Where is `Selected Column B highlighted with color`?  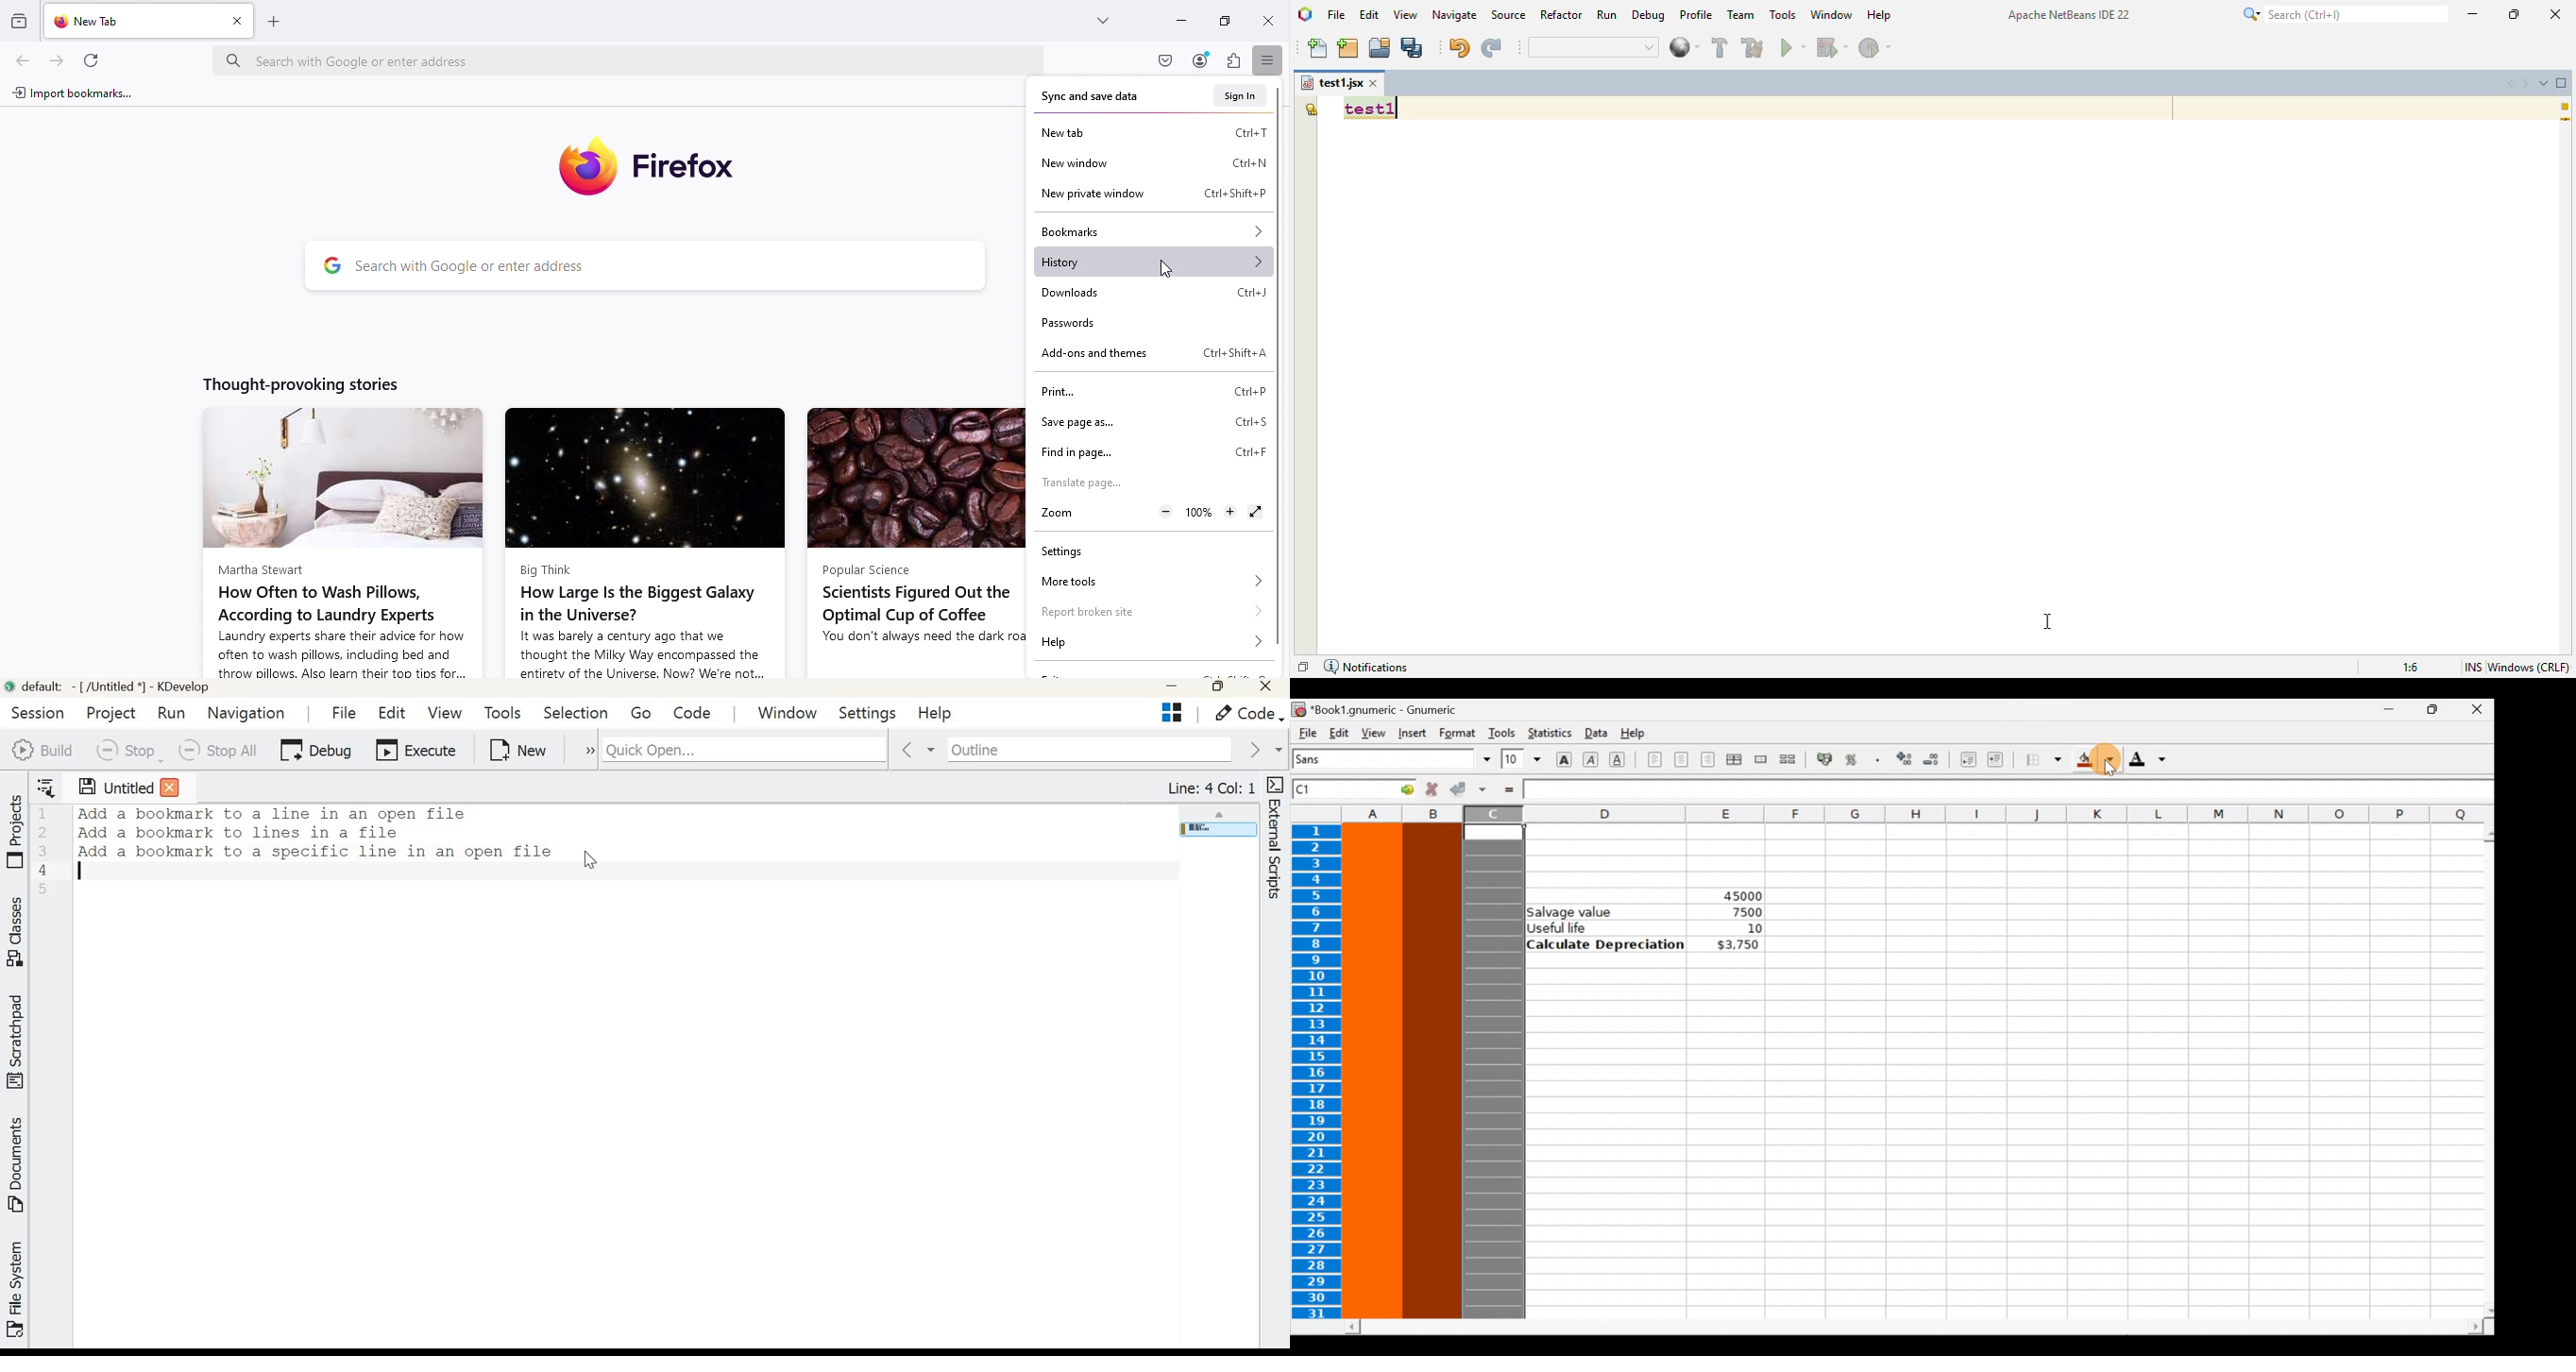
Selected Column B highlighted with color is located at coordinates (1432, 1068).